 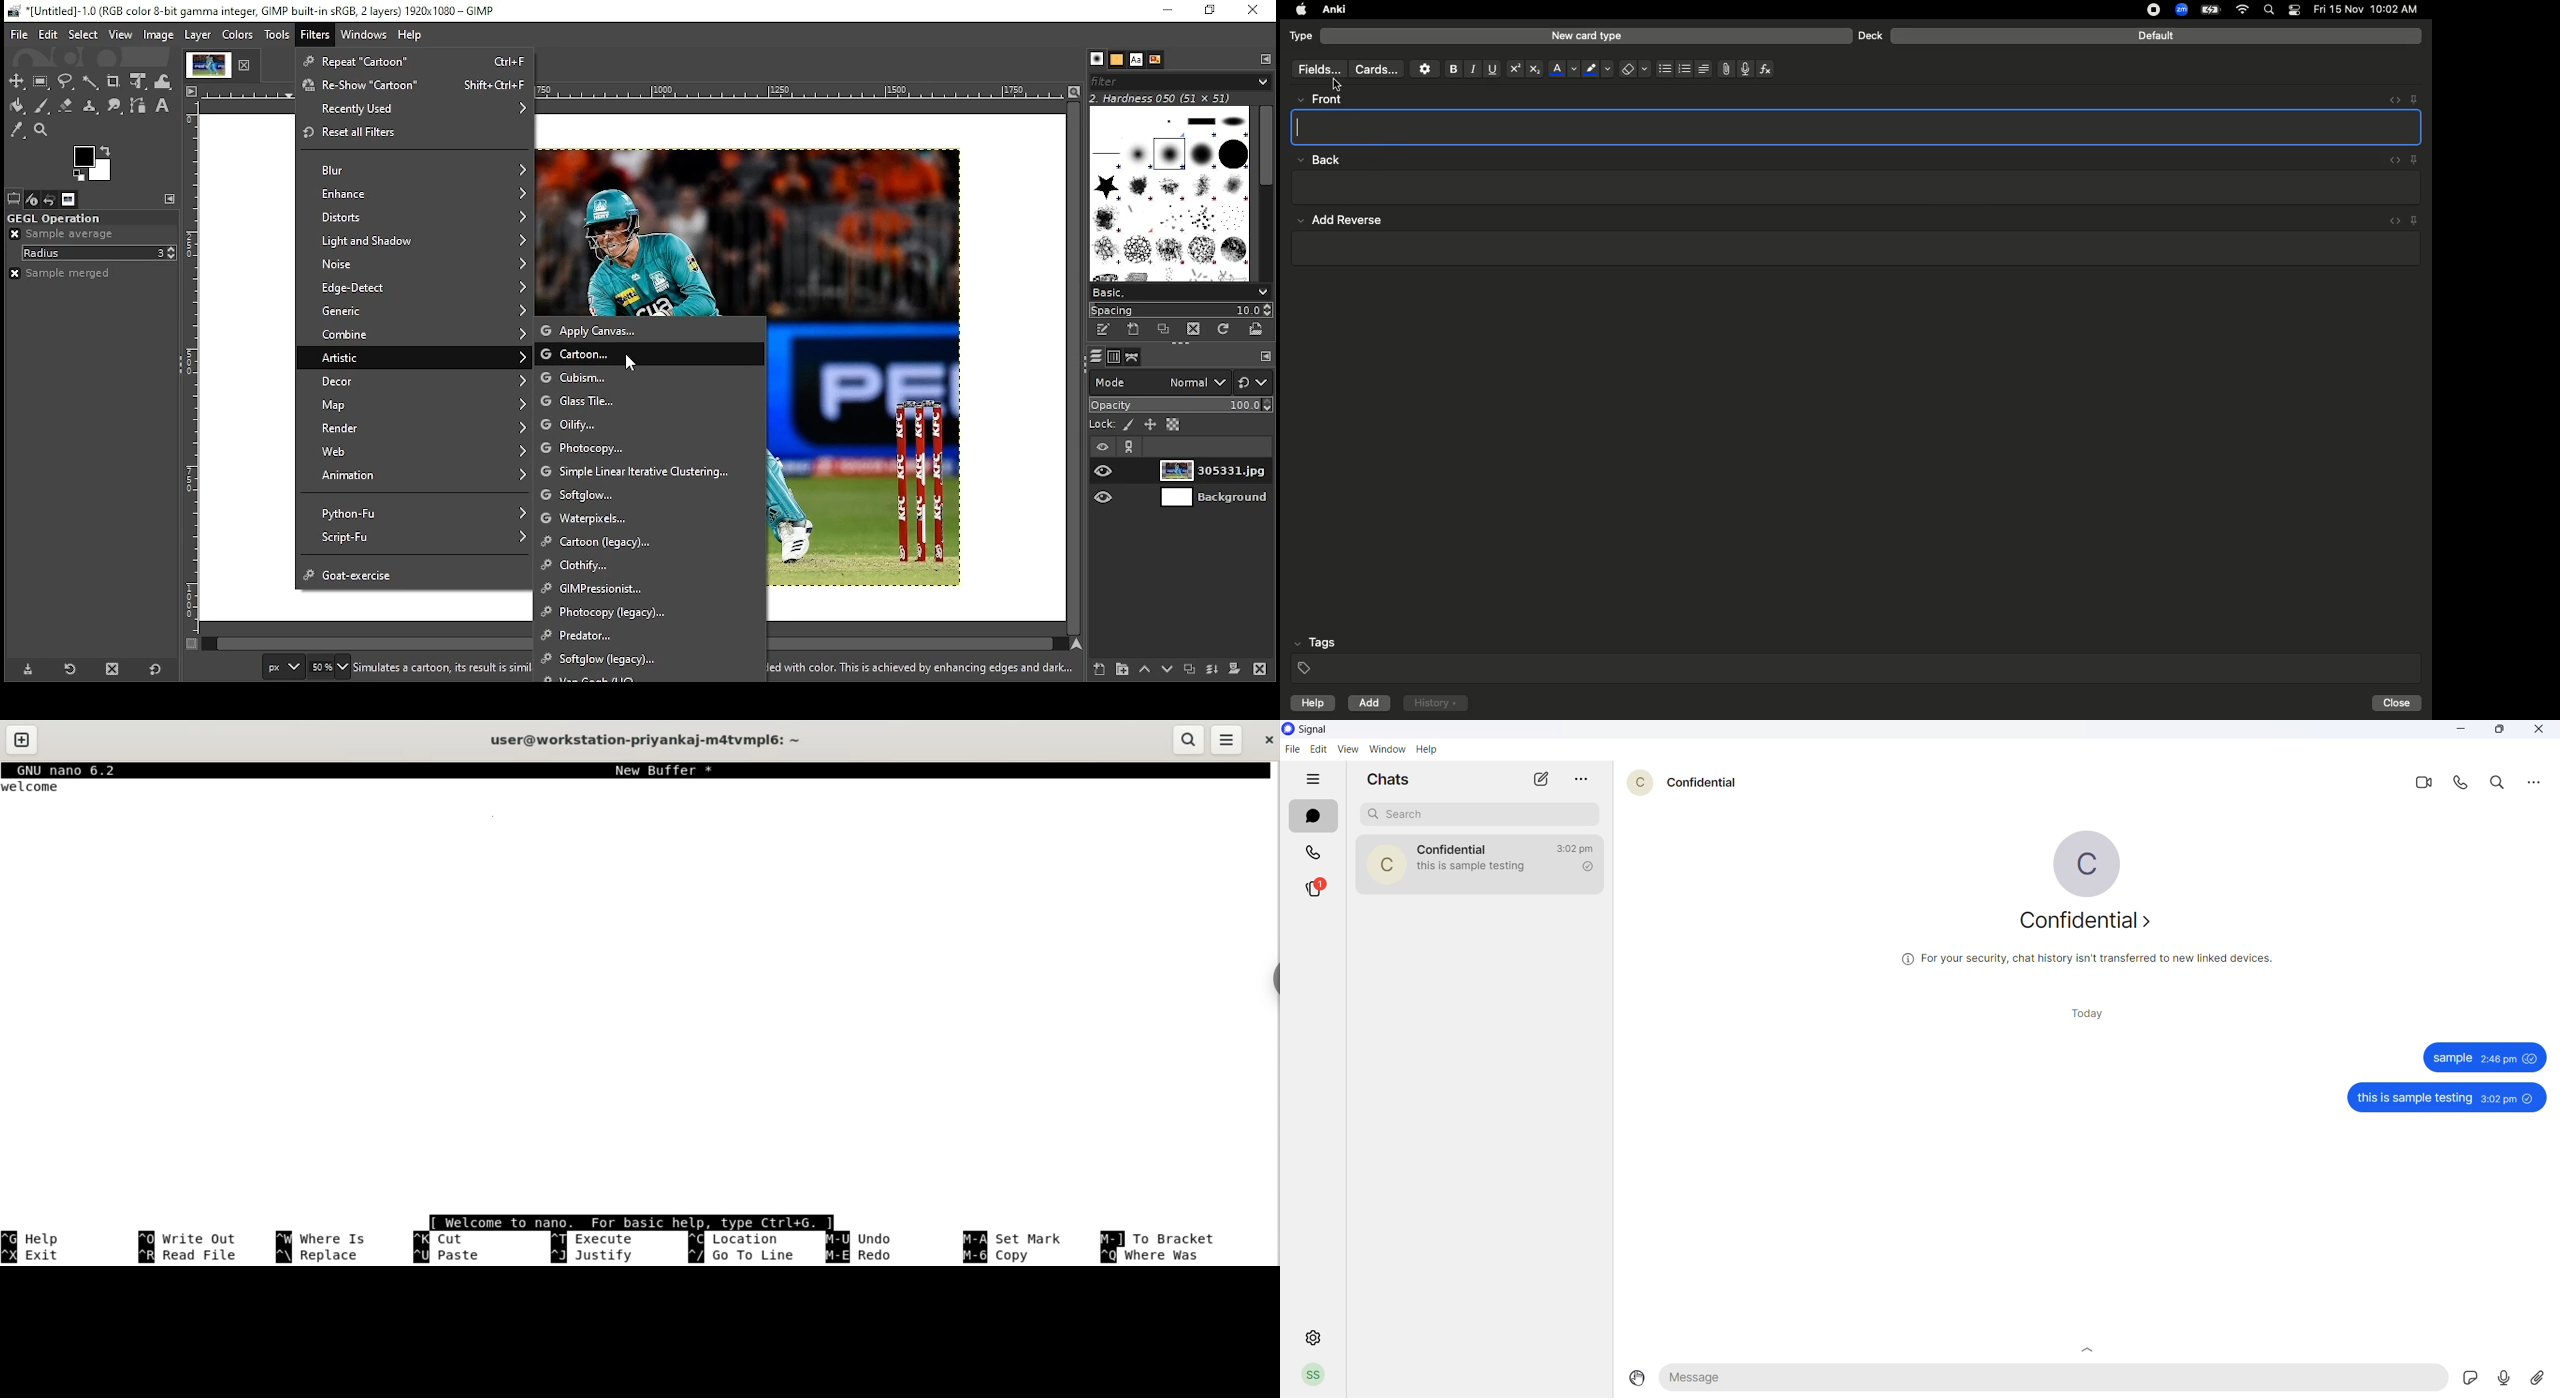 I want to click on Voice recorder, so click(x=1744, y=67).